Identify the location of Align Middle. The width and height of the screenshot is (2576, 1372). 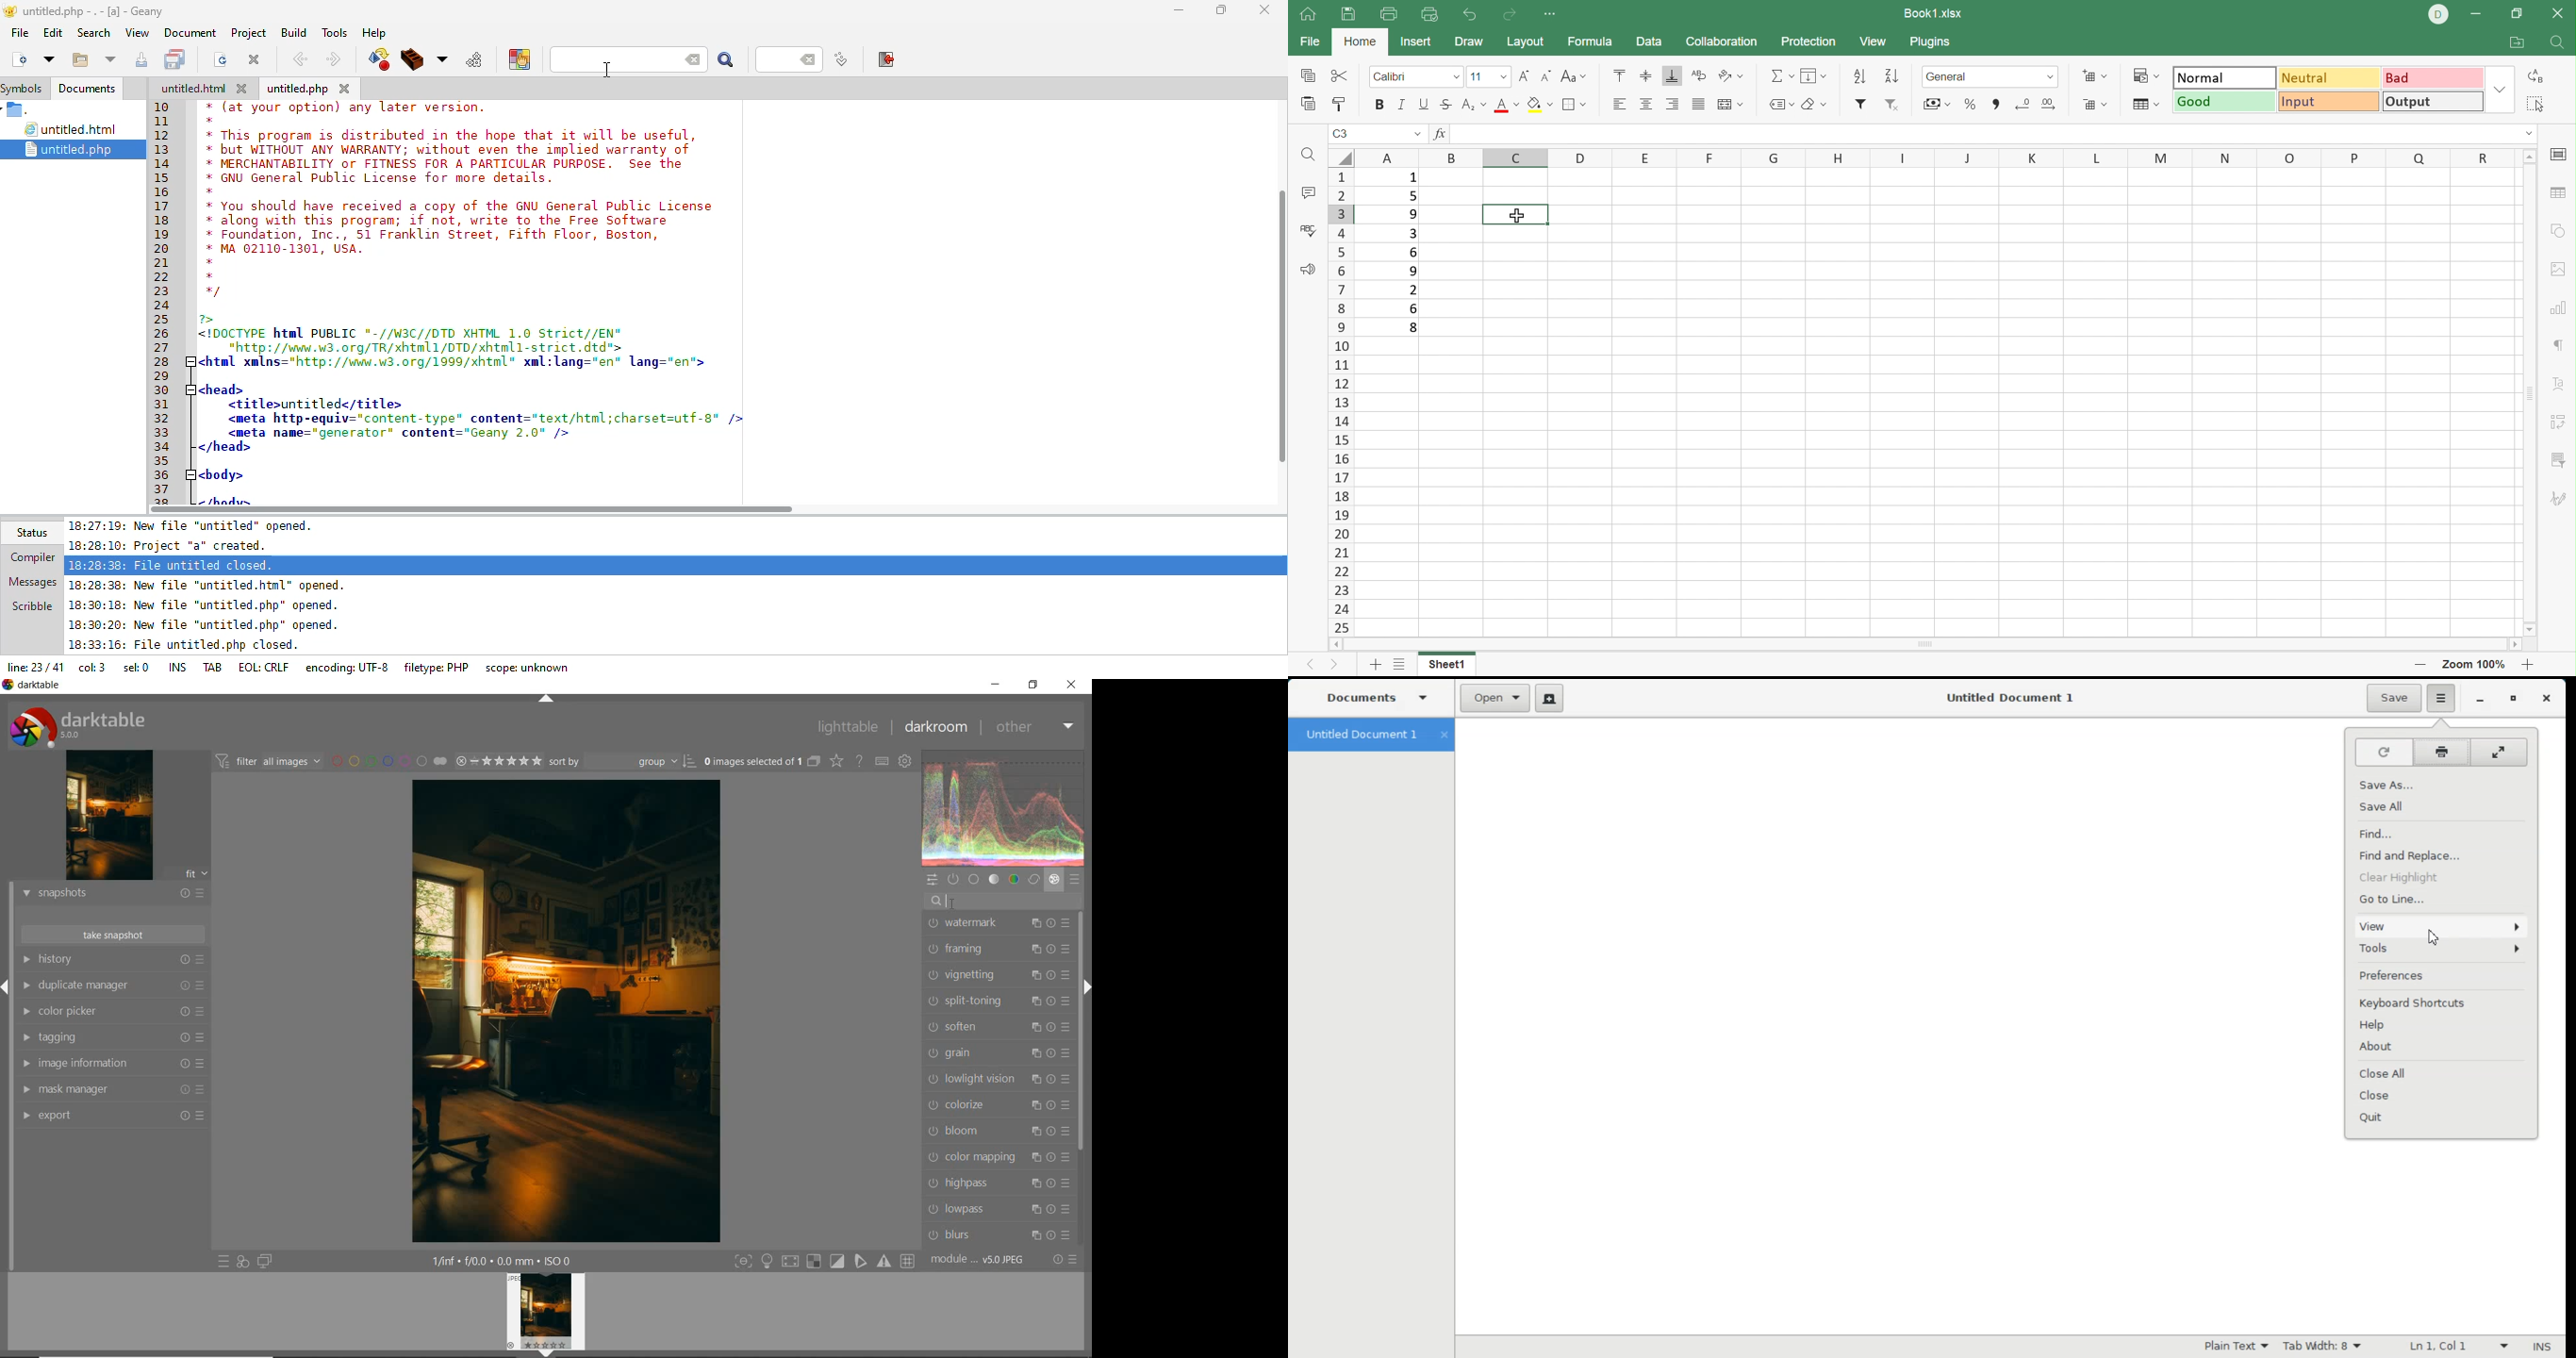
(1647, 75).